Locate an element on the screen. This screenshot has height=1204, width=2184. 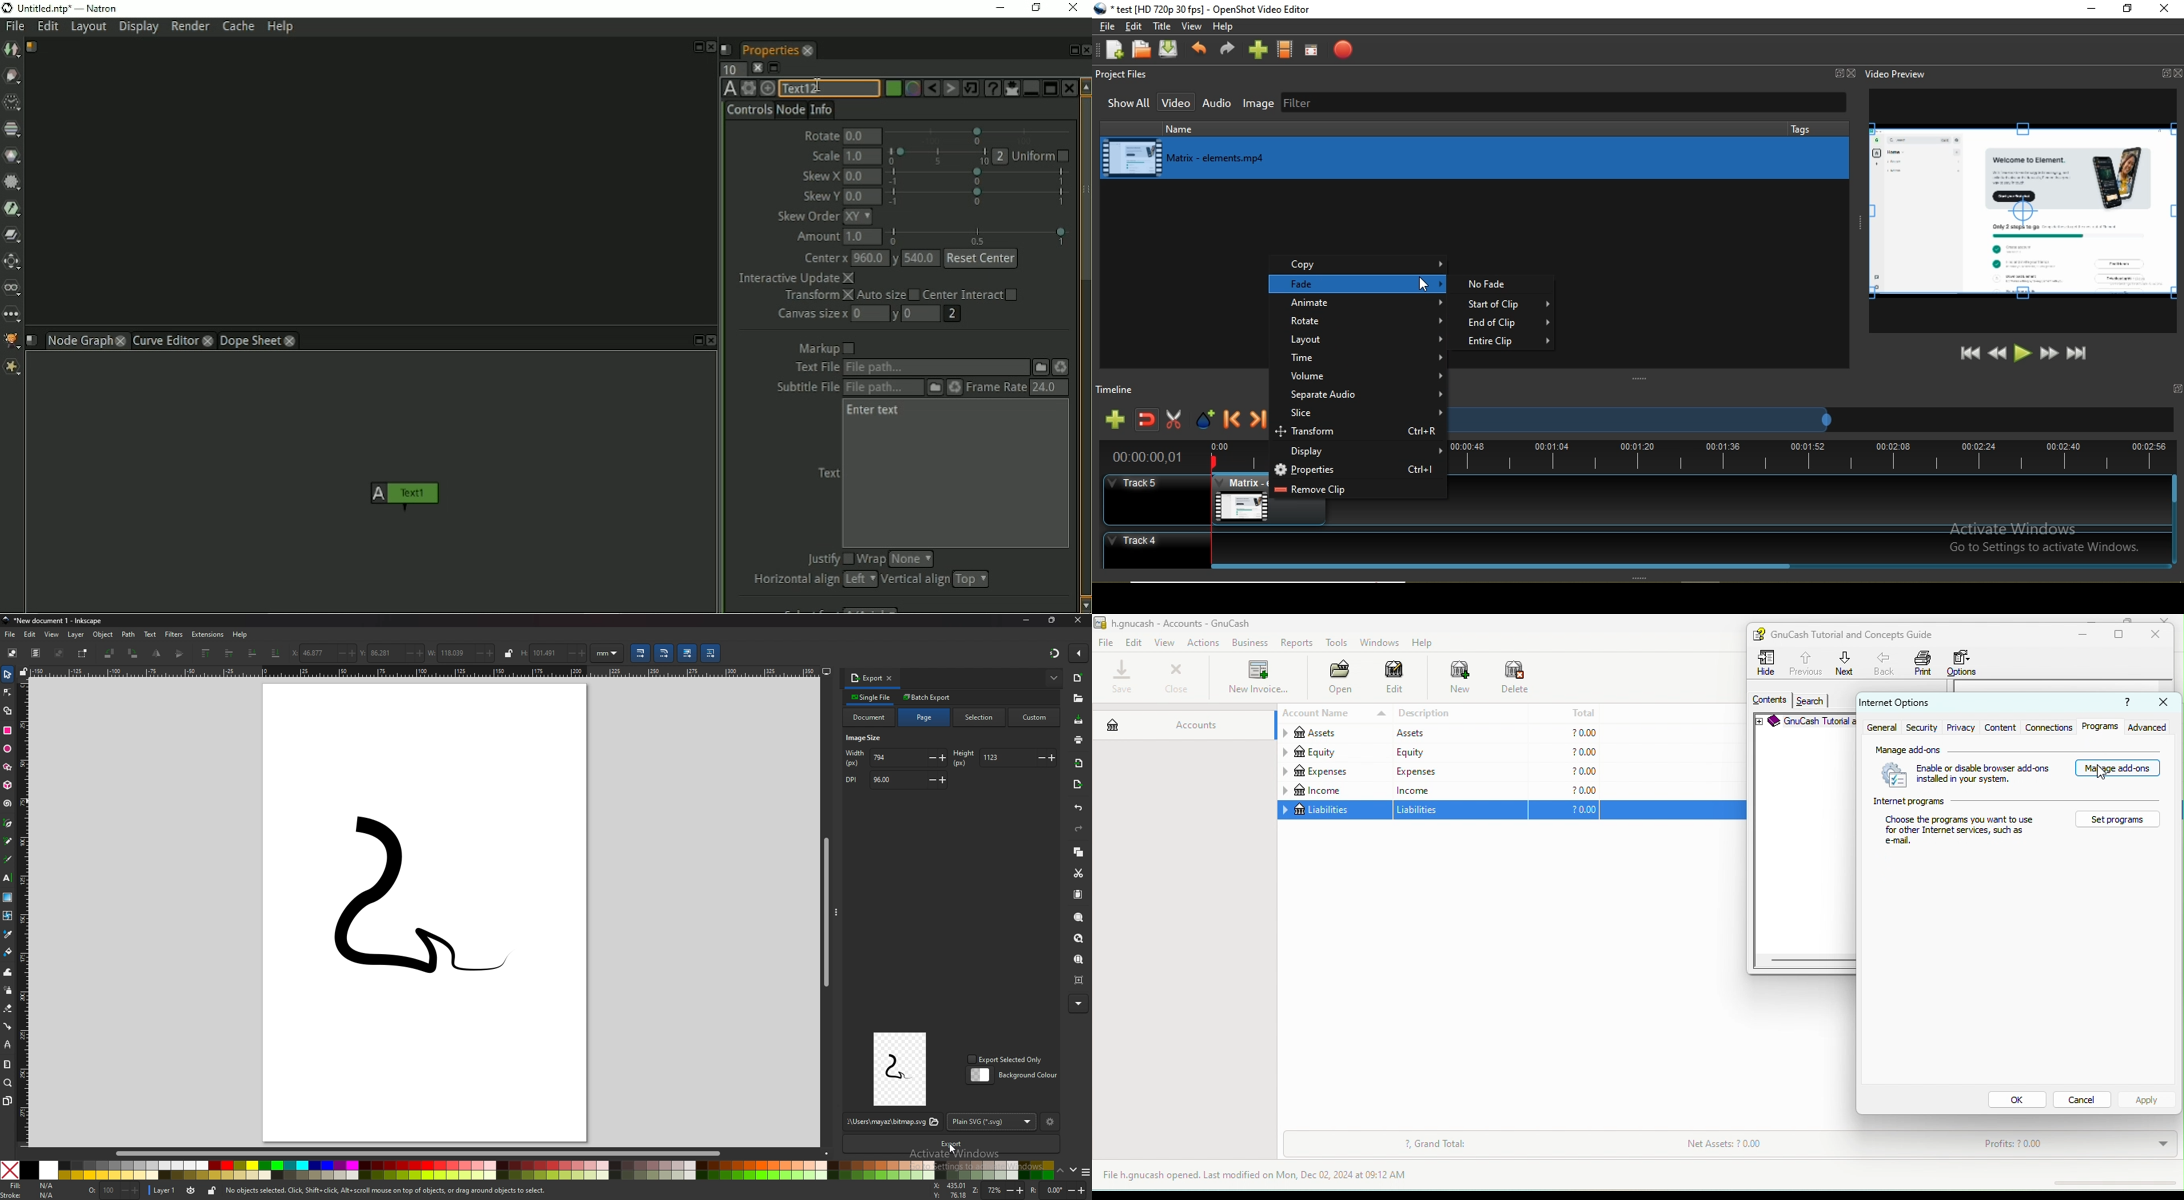
Draw is located at coordinates (13, 77).